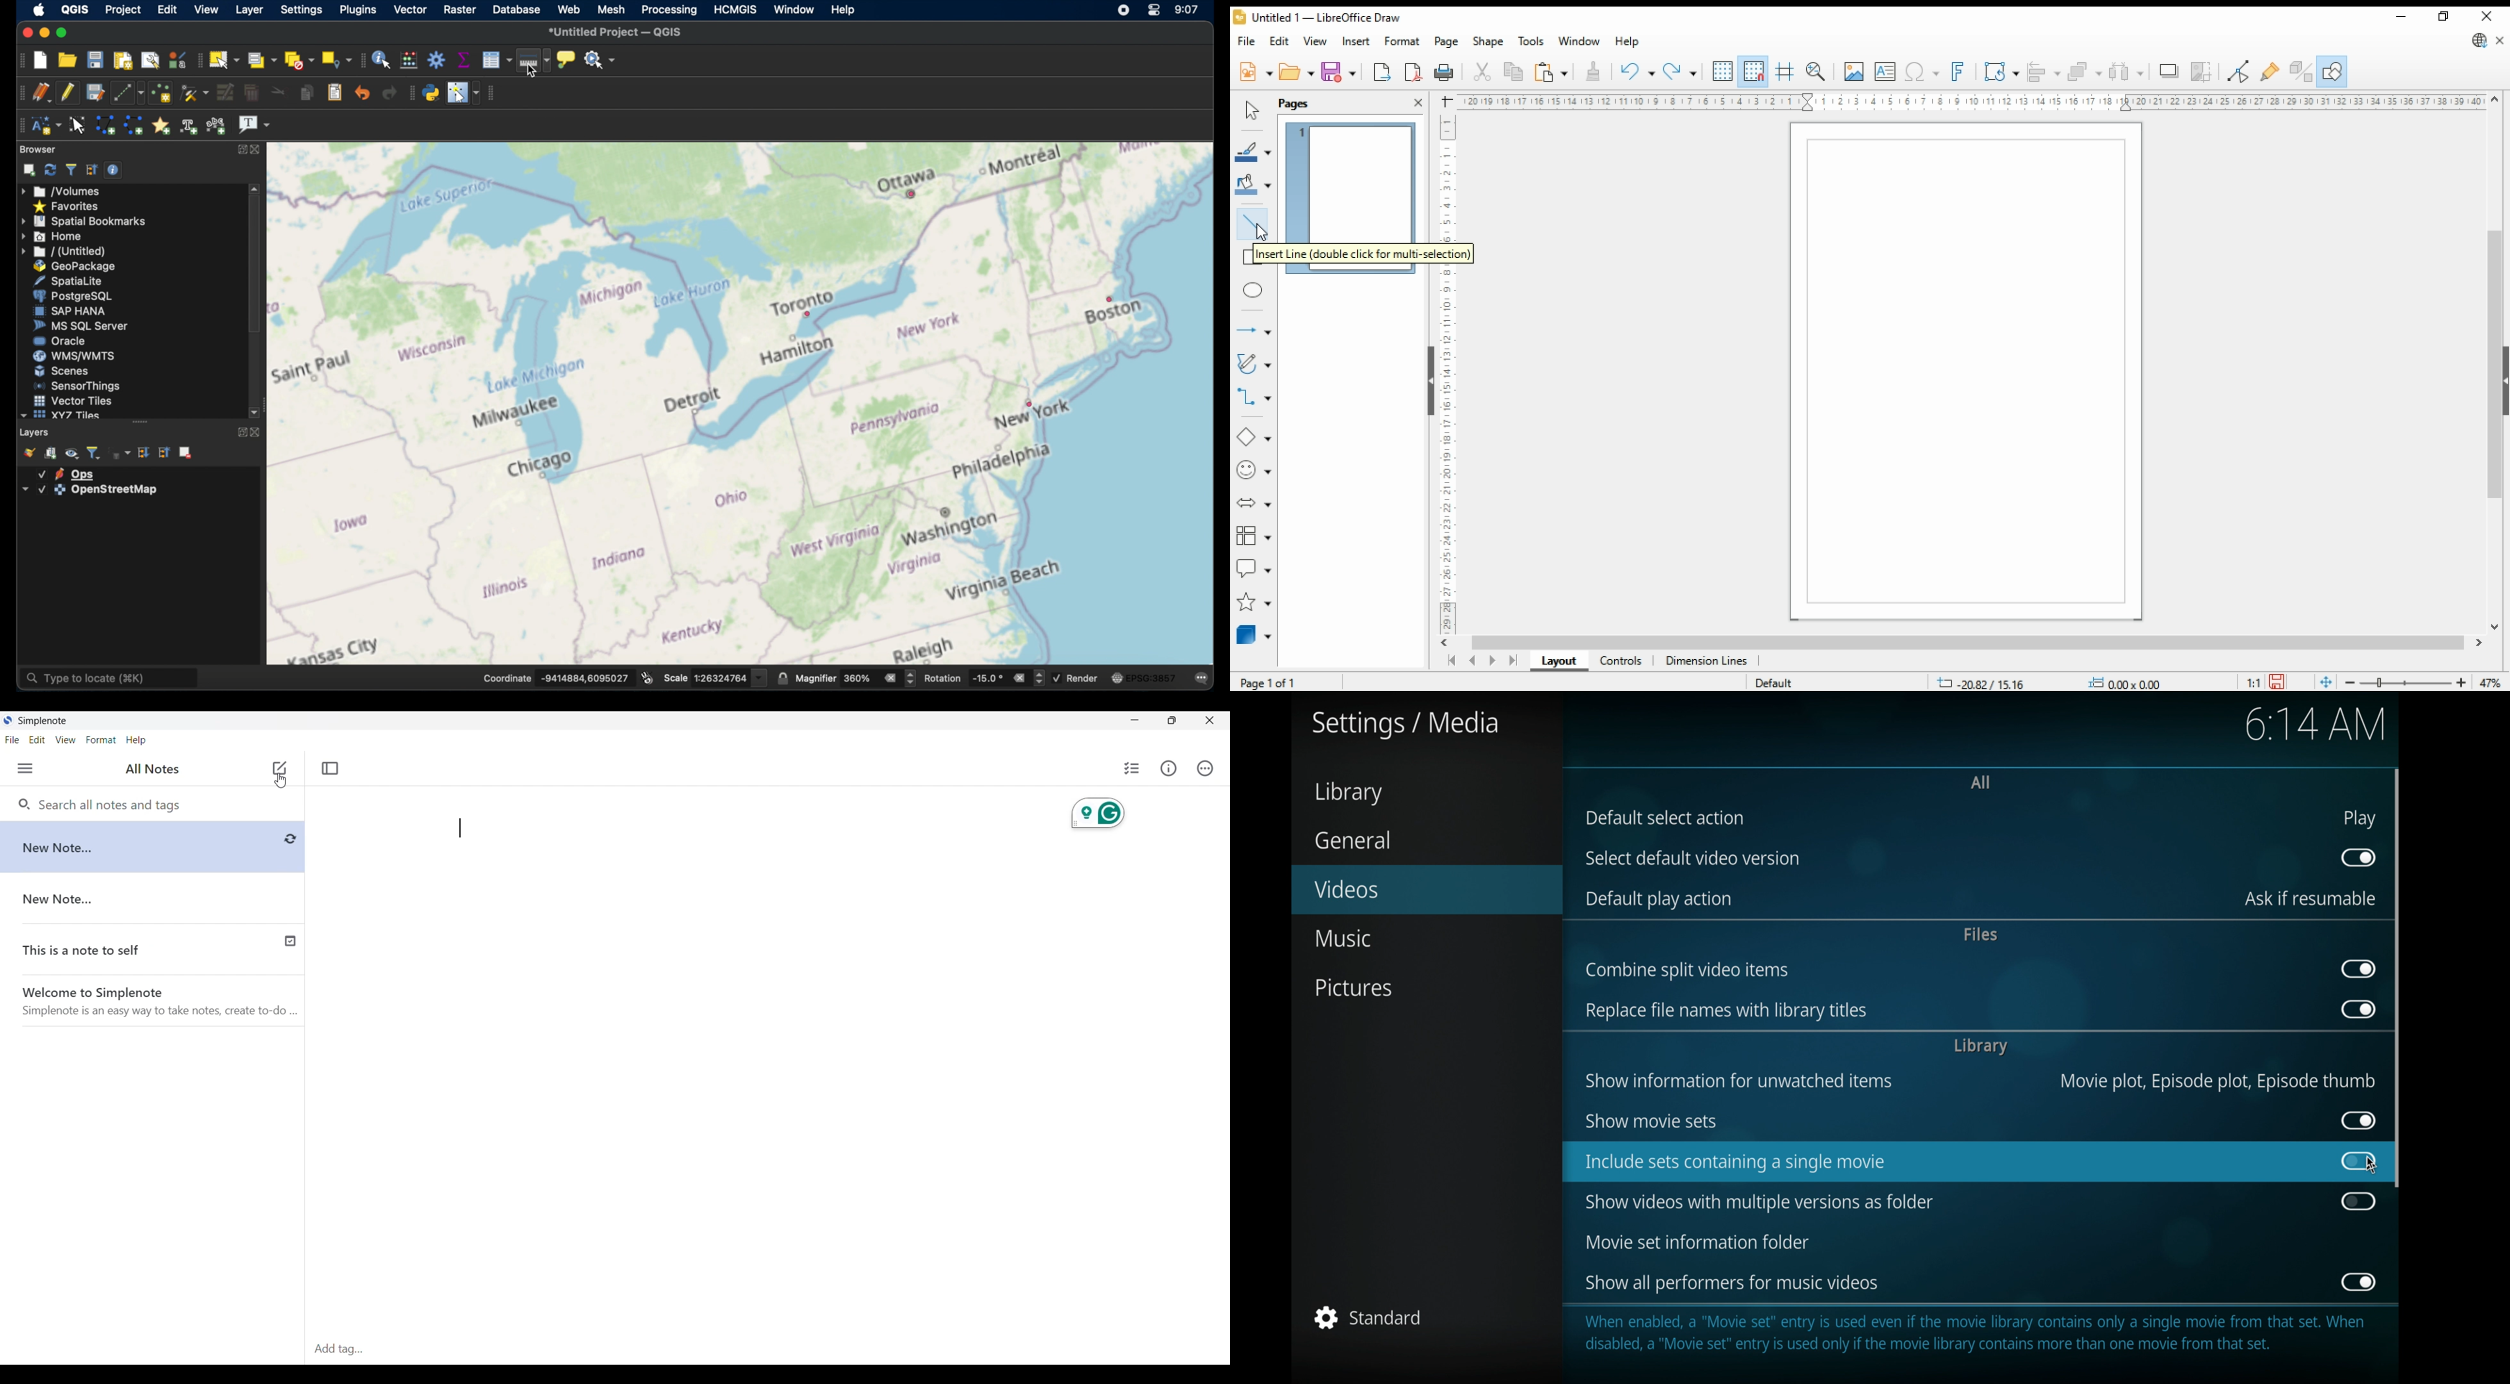  I want to click on default, so click(1787, 683).